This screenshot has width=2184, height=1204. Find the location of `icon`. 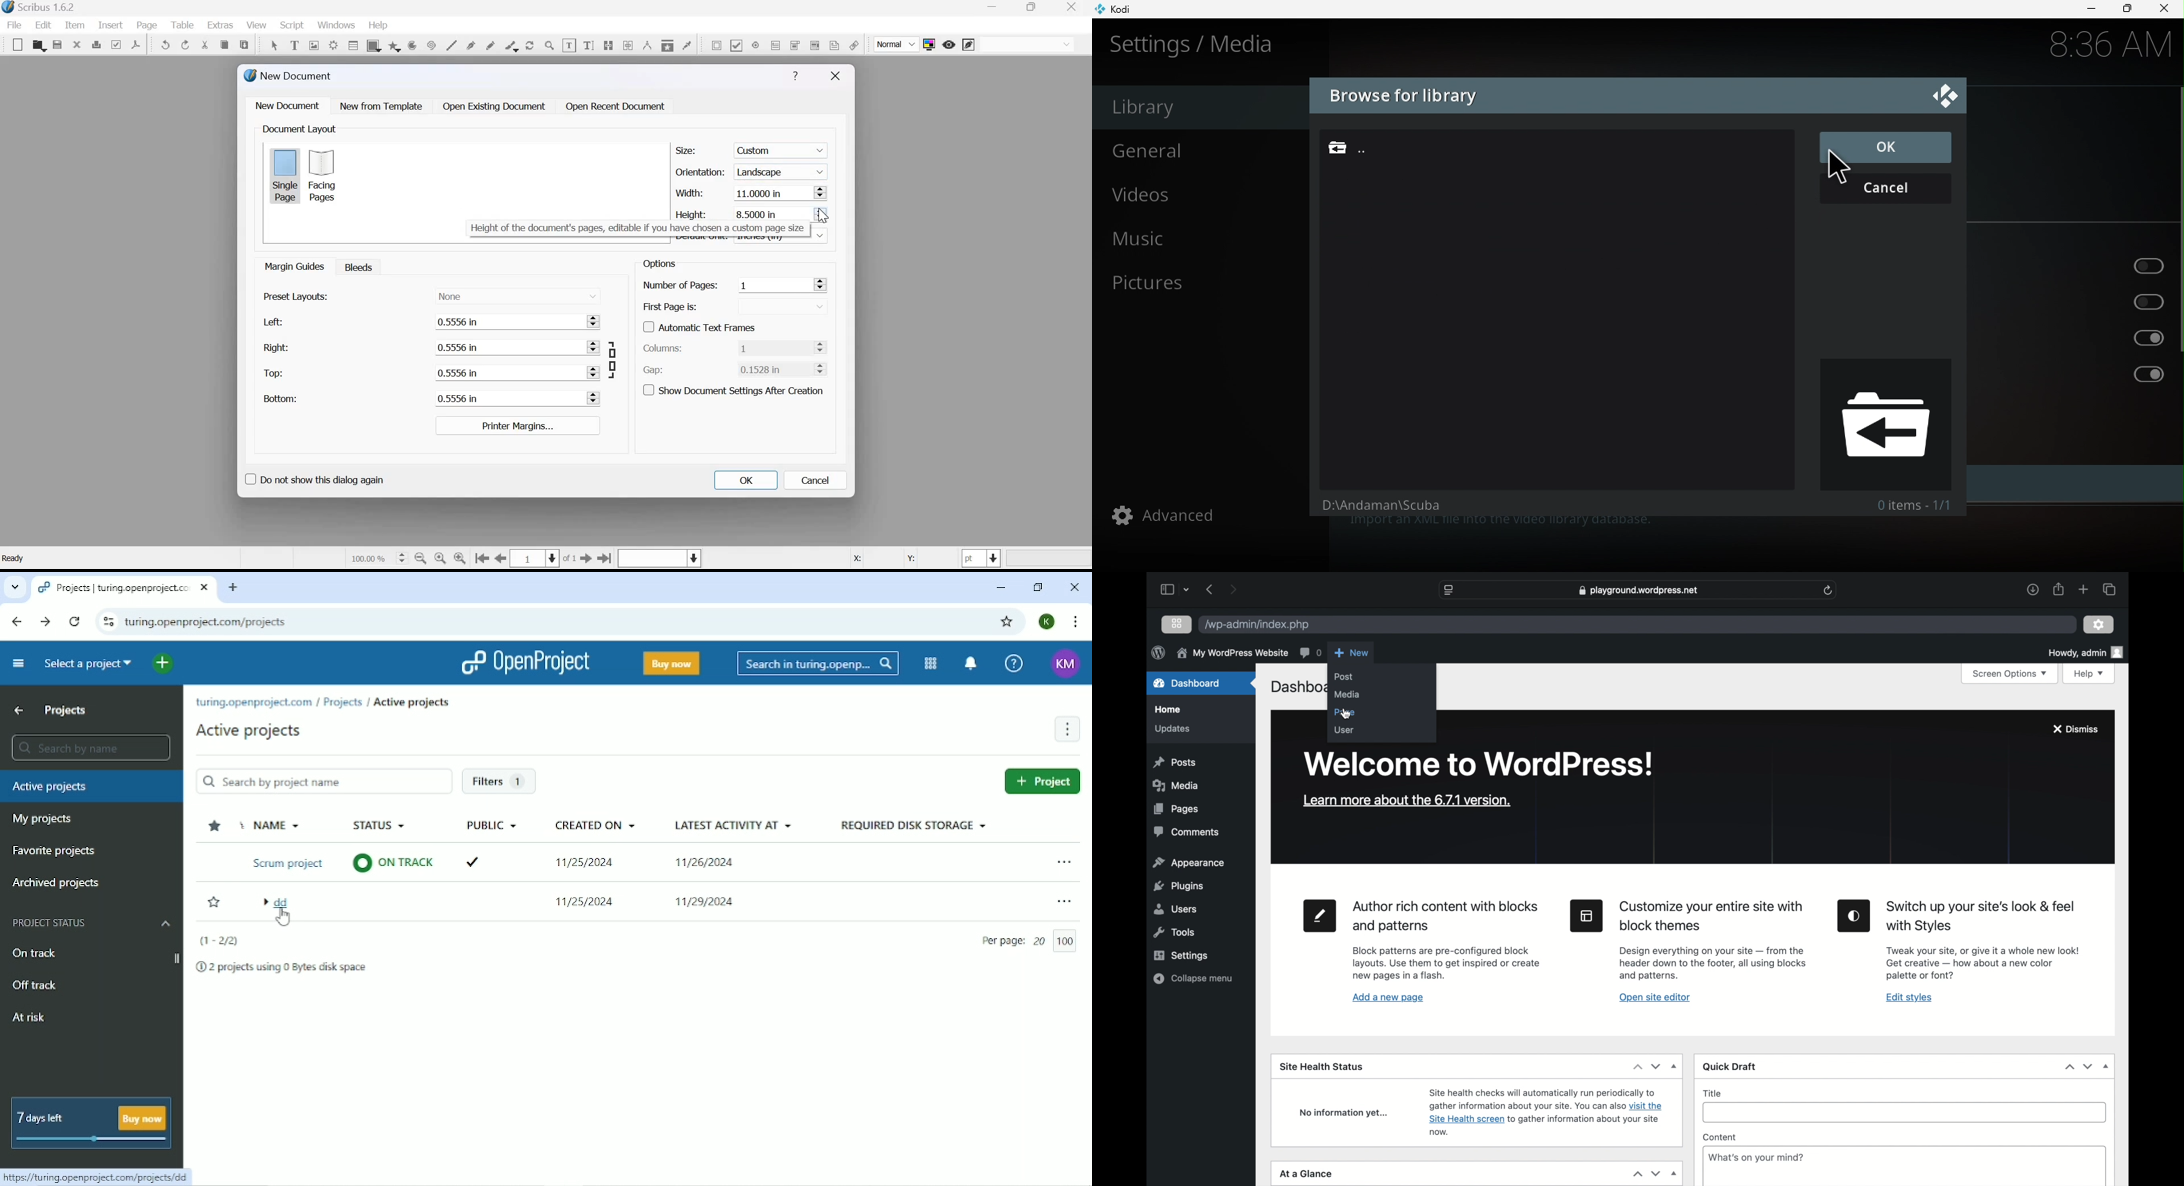

icon is located at coordinates (1855, 916).